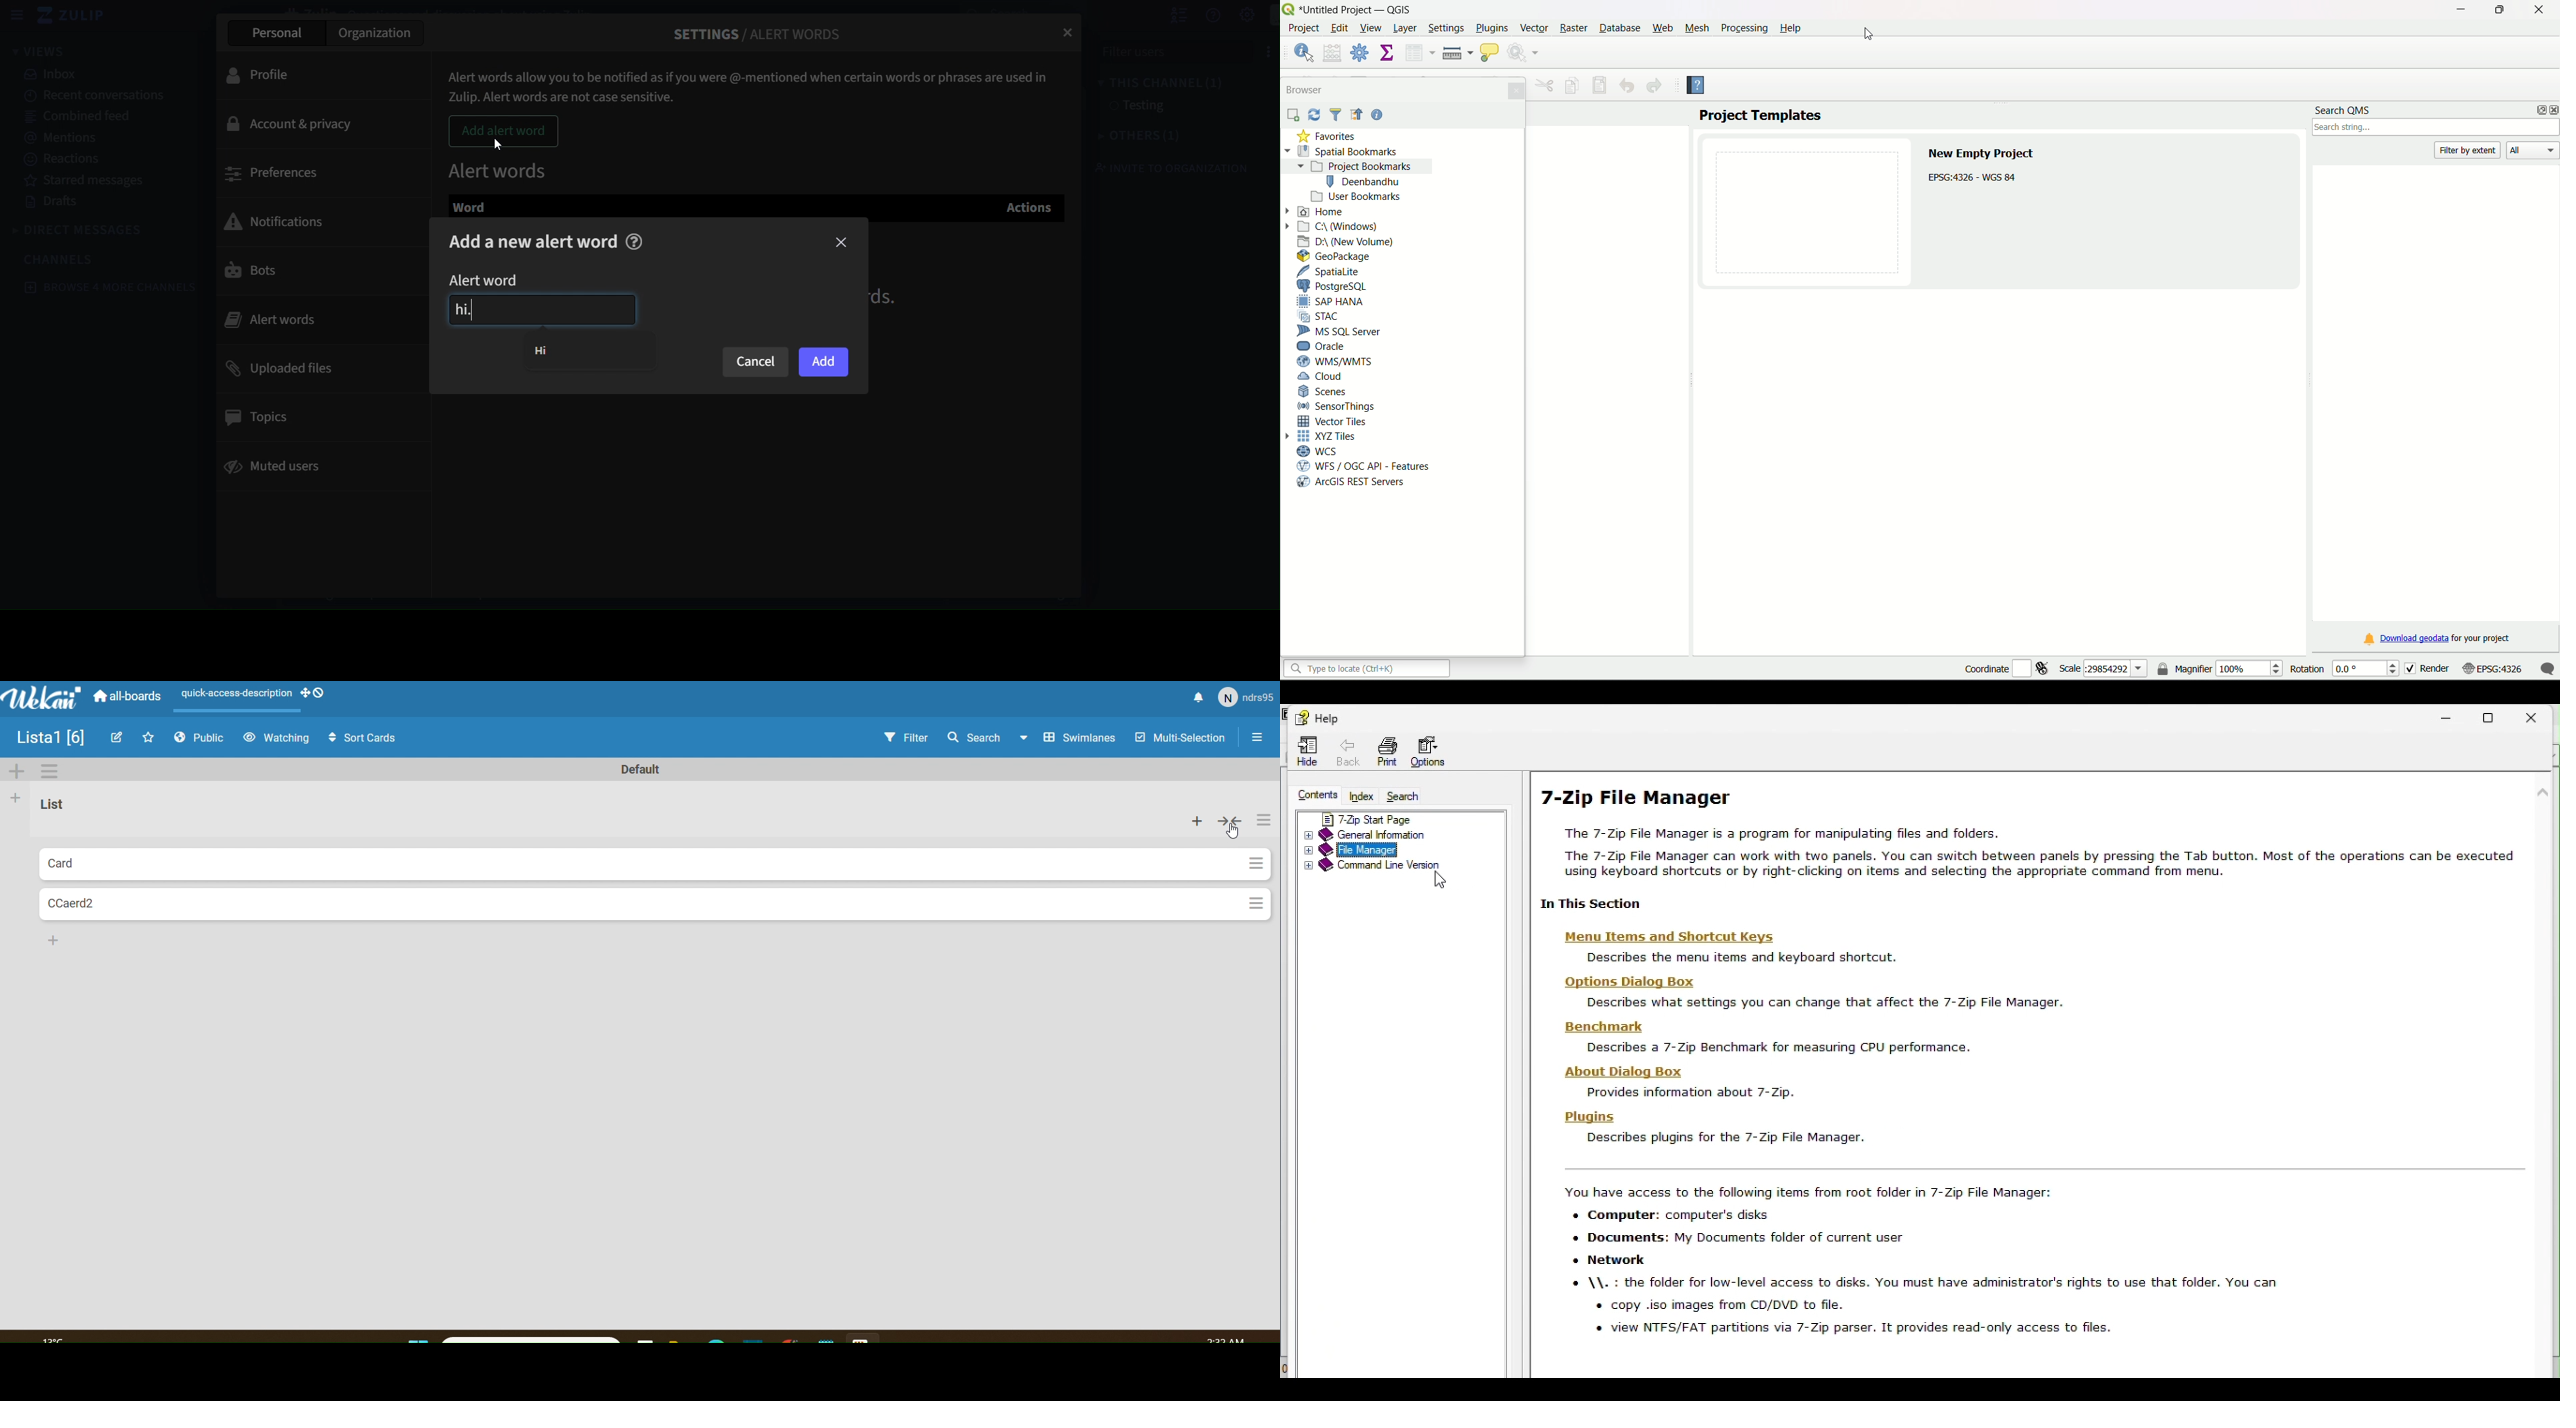 This screenshot has width=2576, height=1428. Describe the element at coordinates (277, 470) in the screenshot. I see `muted users` at that location.